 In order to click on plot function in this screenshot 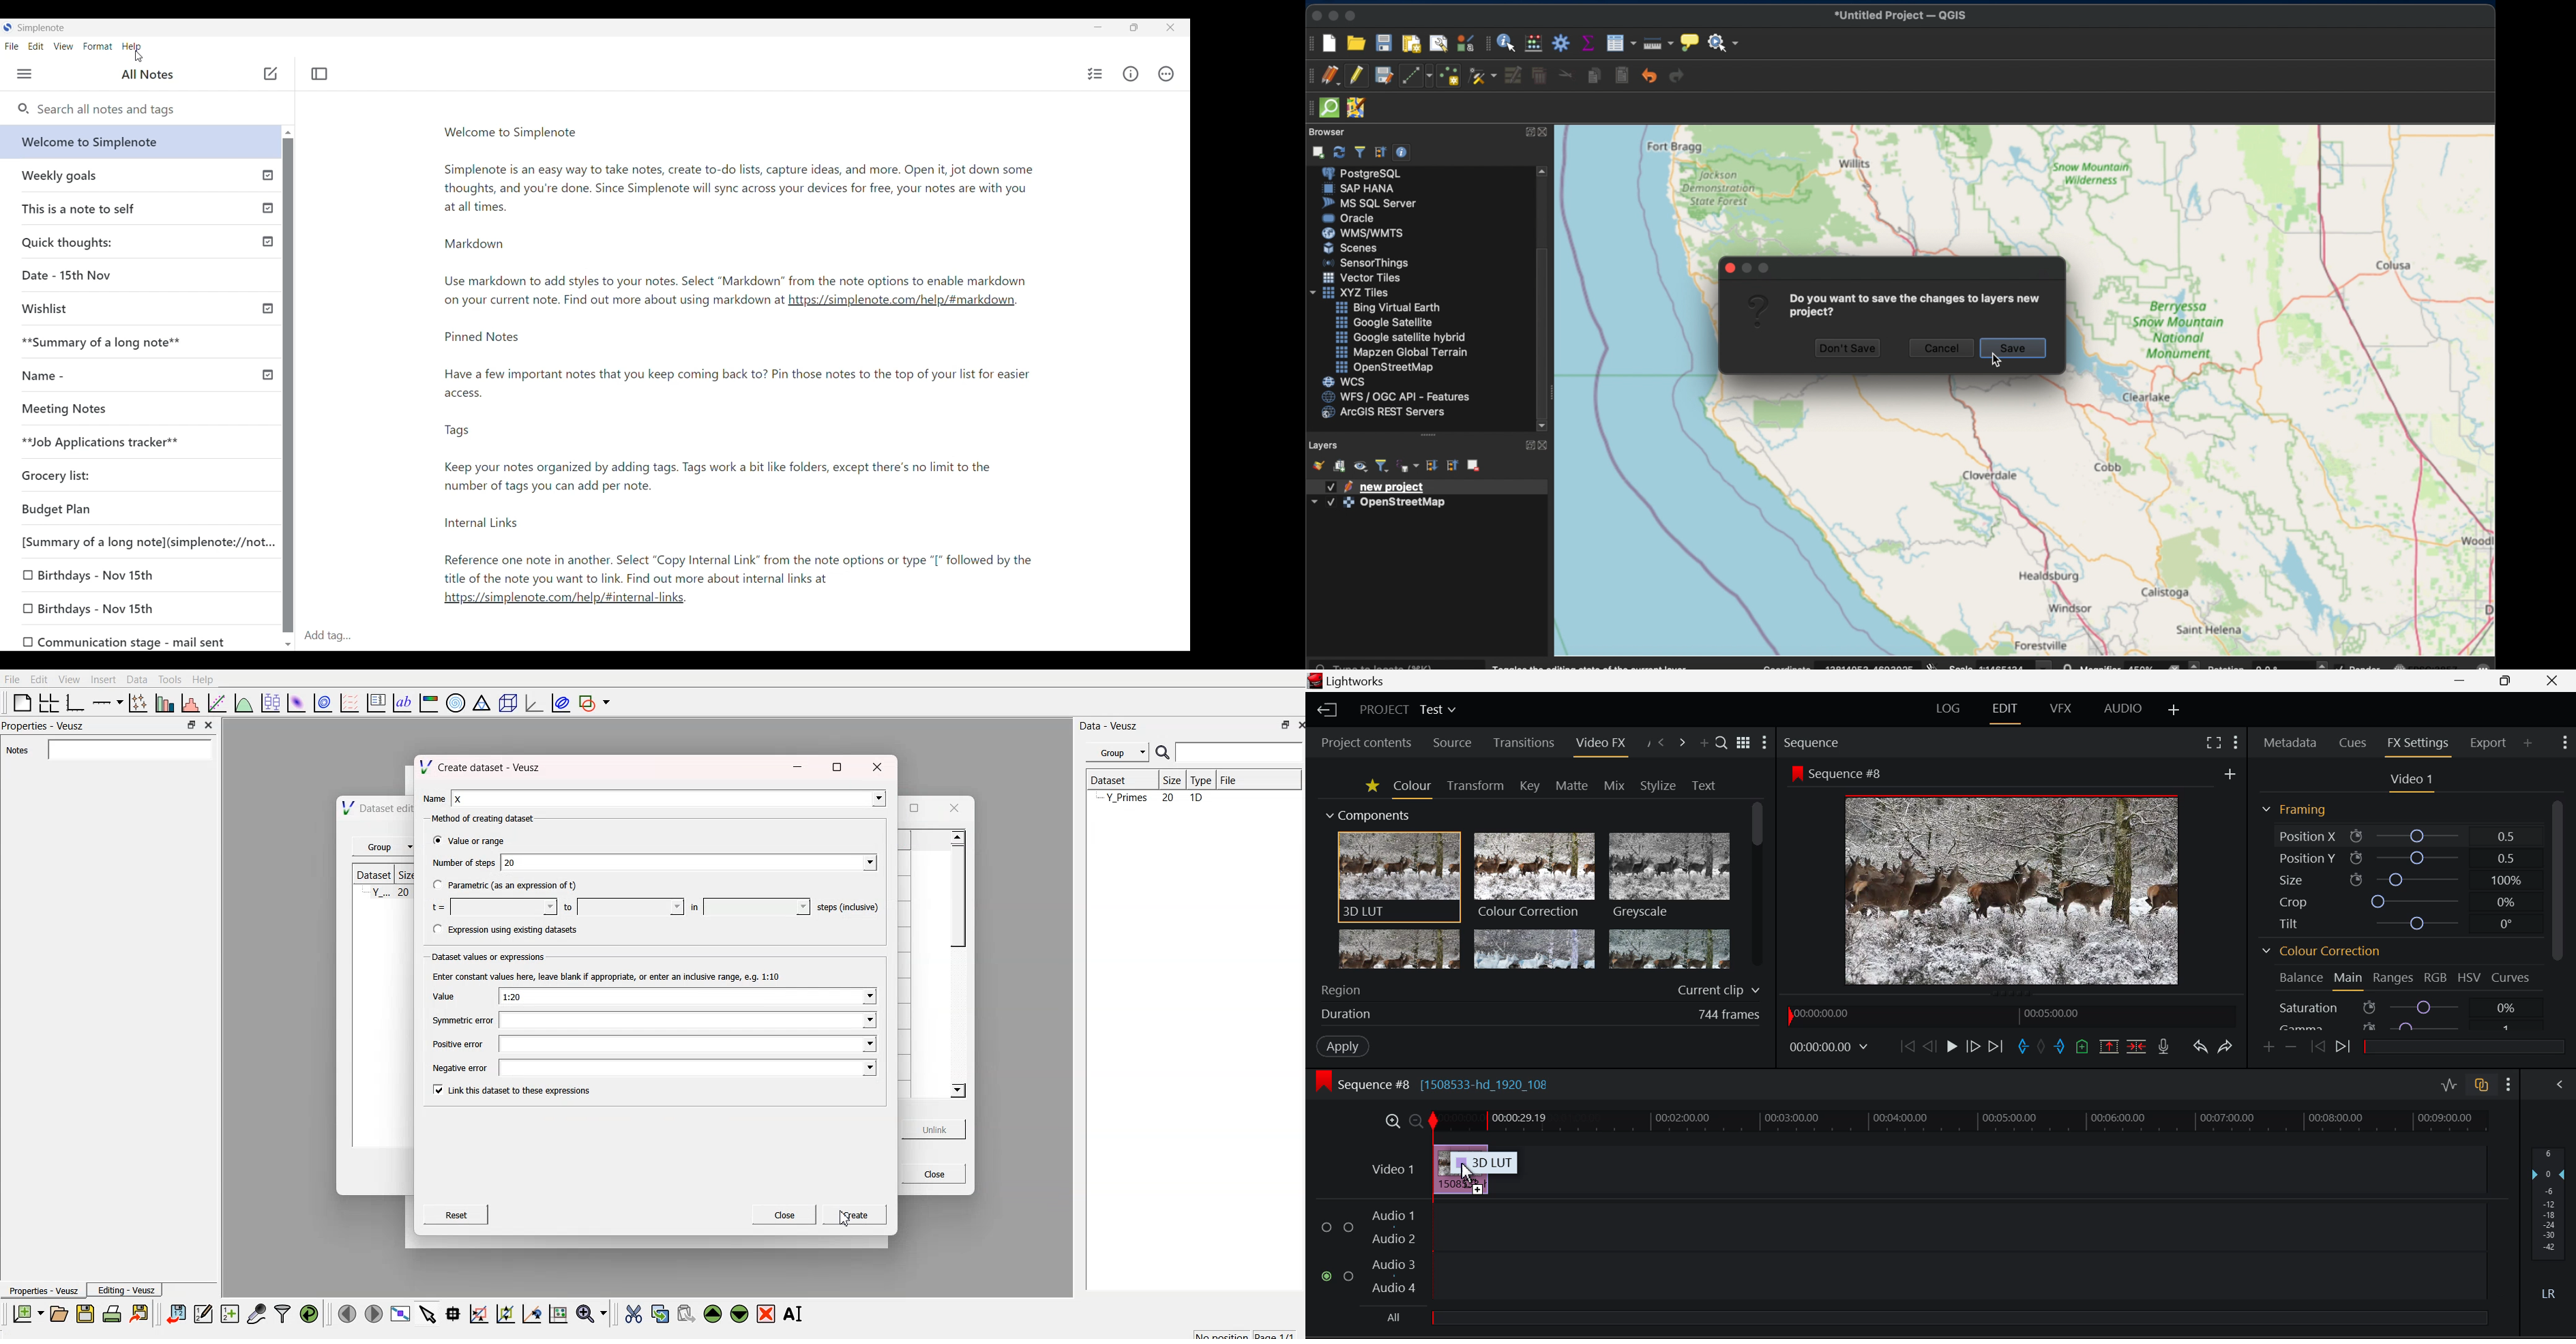, I will do `click(242, 703)`.